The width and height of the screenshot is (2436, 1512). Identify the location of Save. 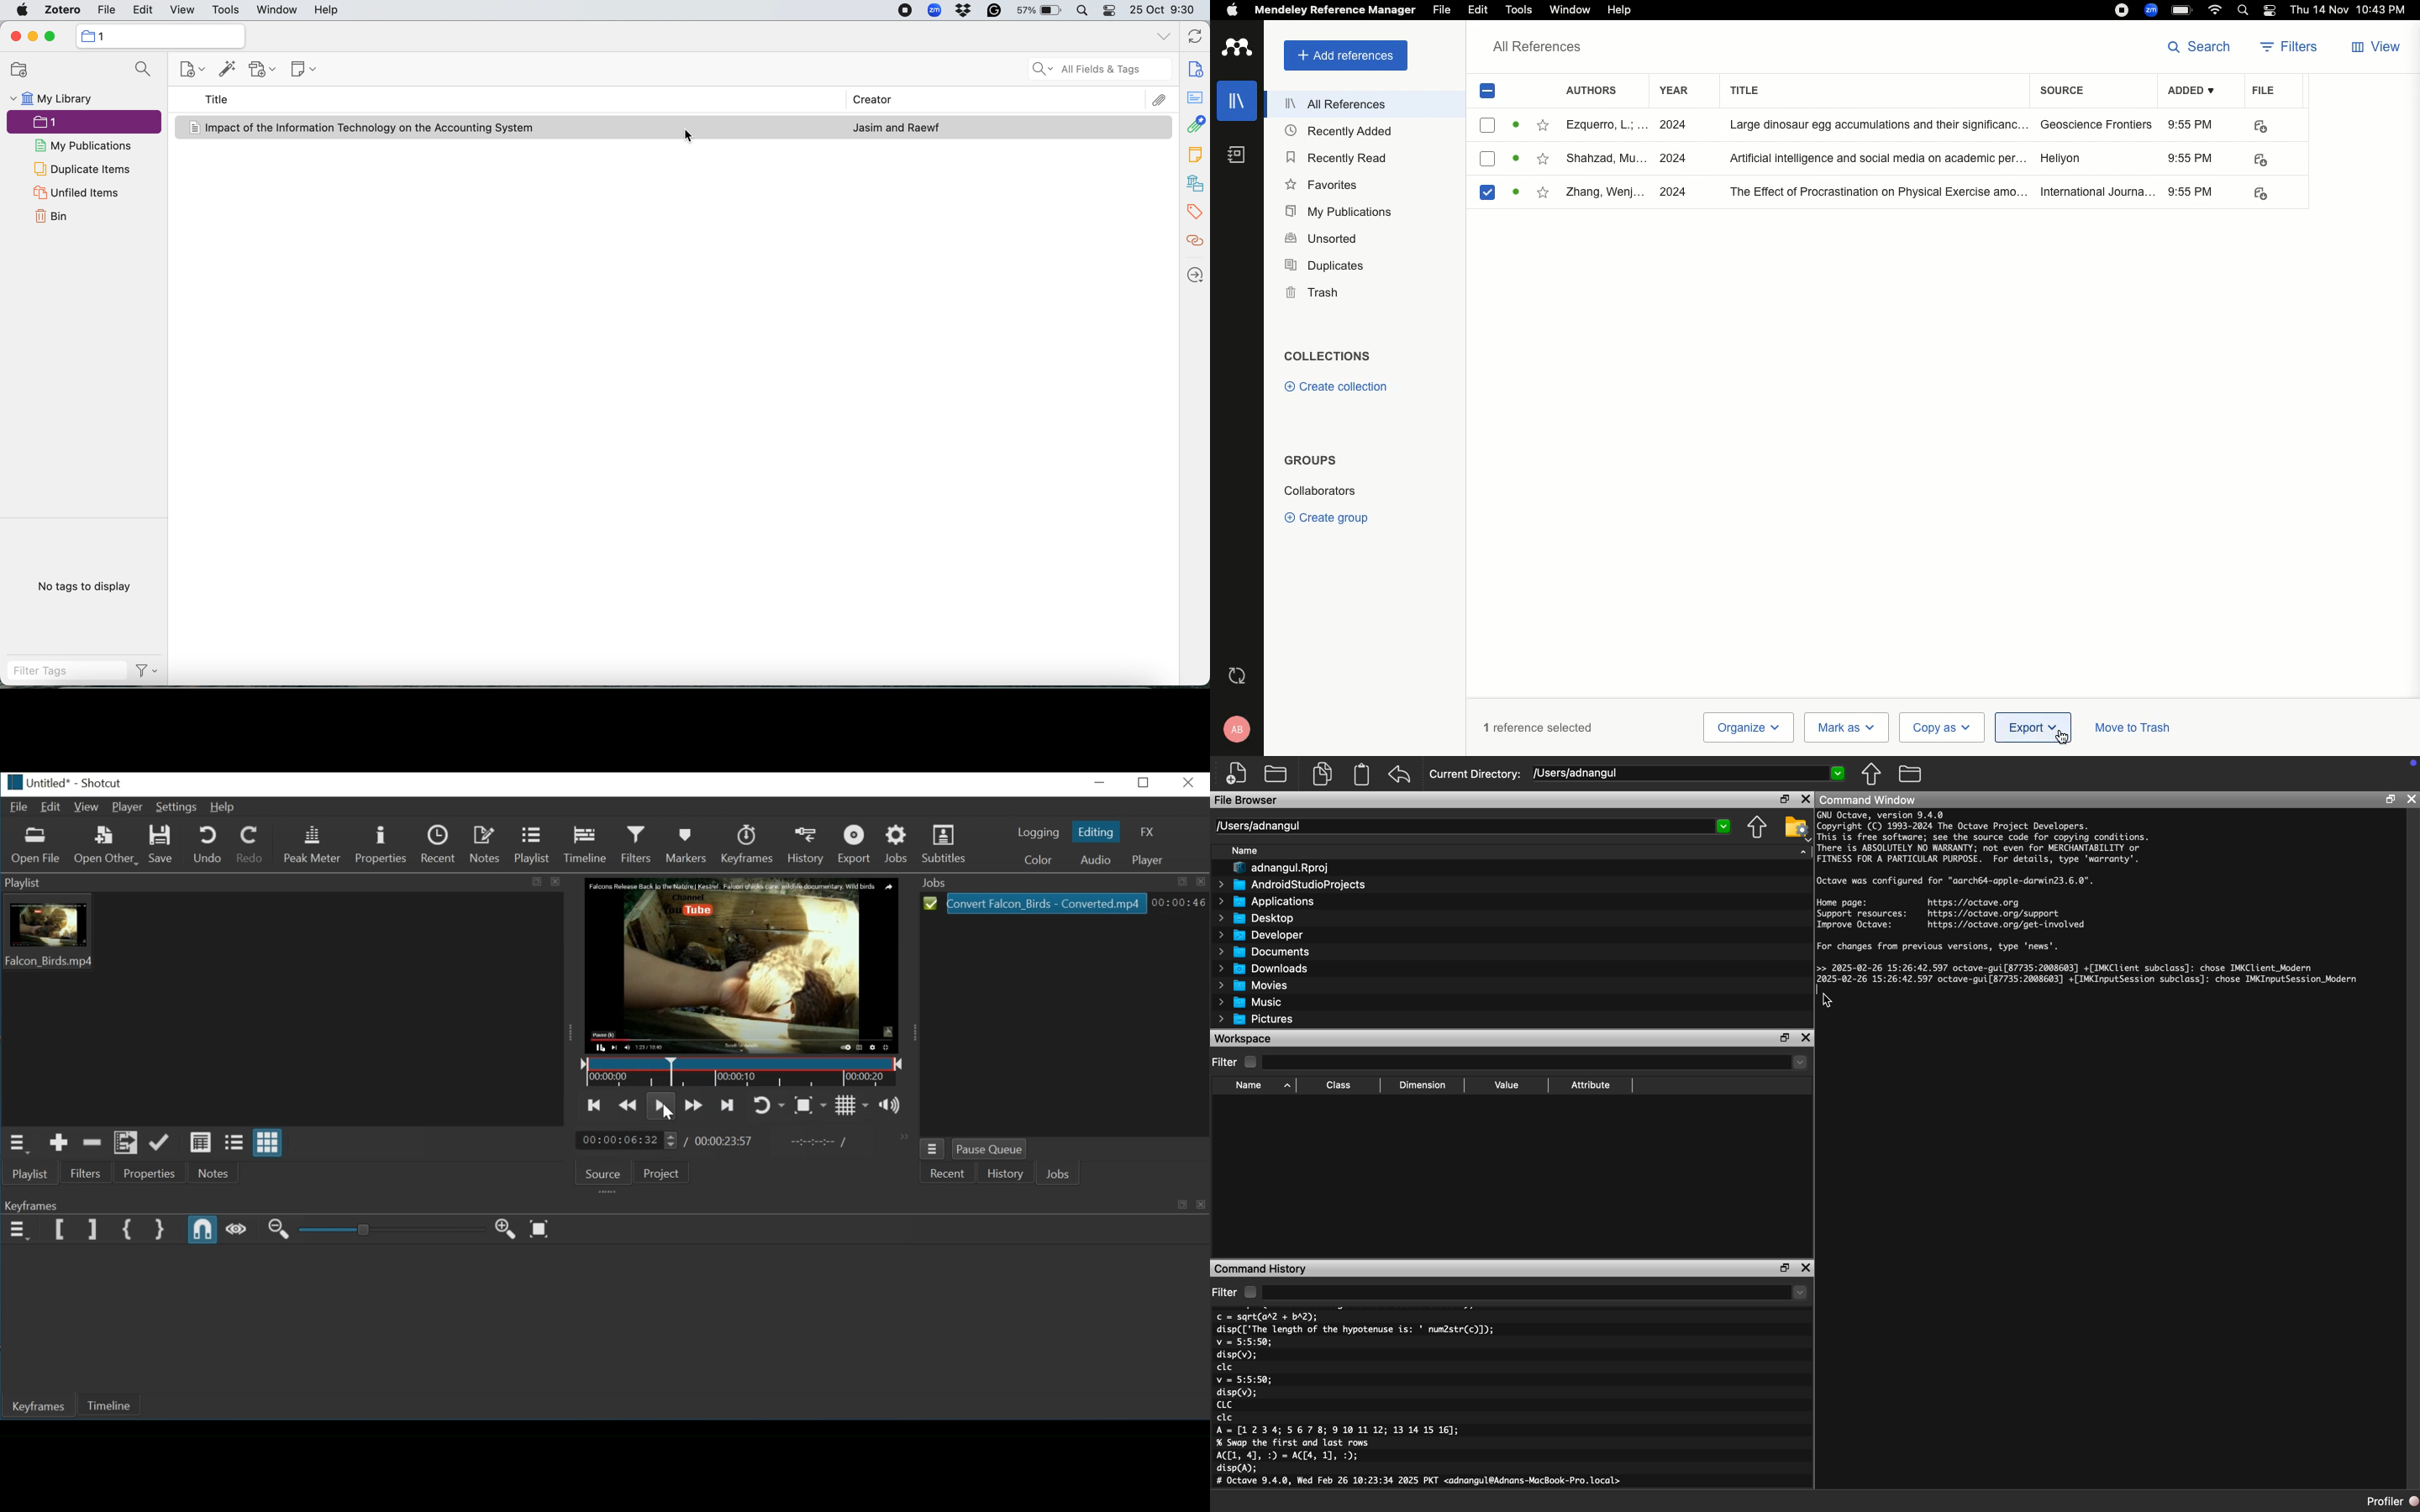
(161, 845).